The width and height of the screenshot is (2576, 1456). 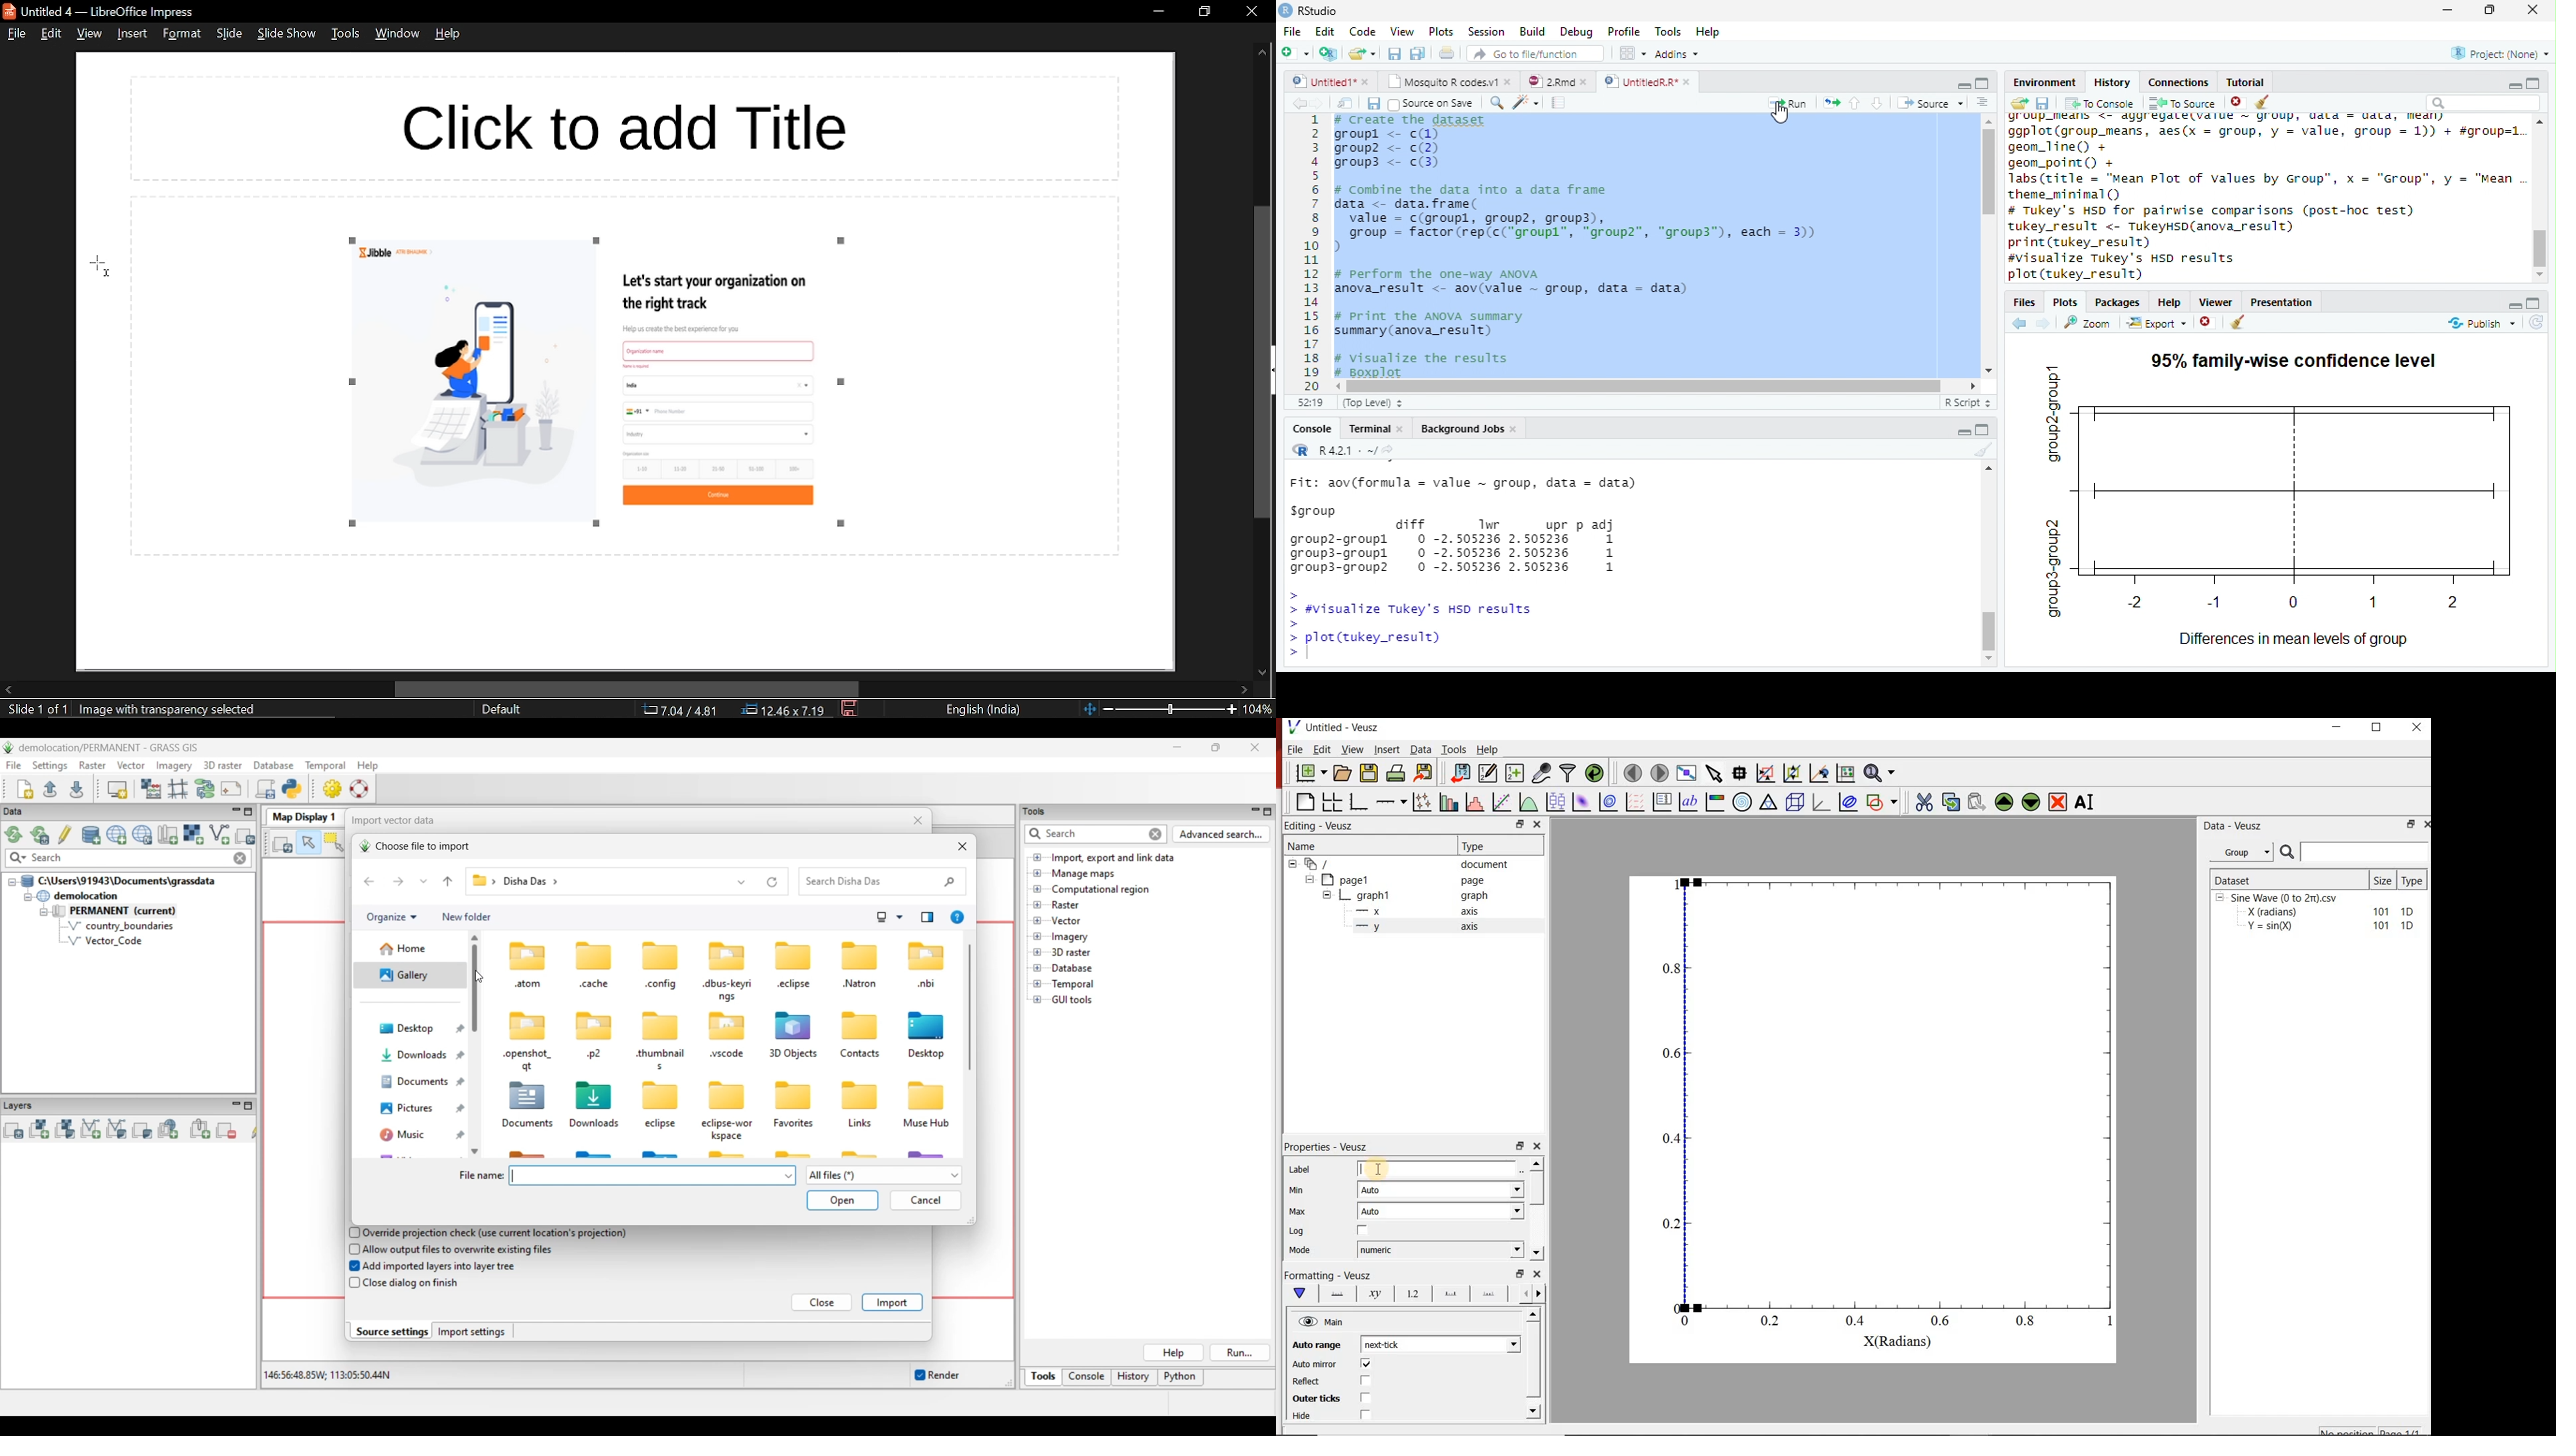 I want to click on slide, so click(x=228, y=35).